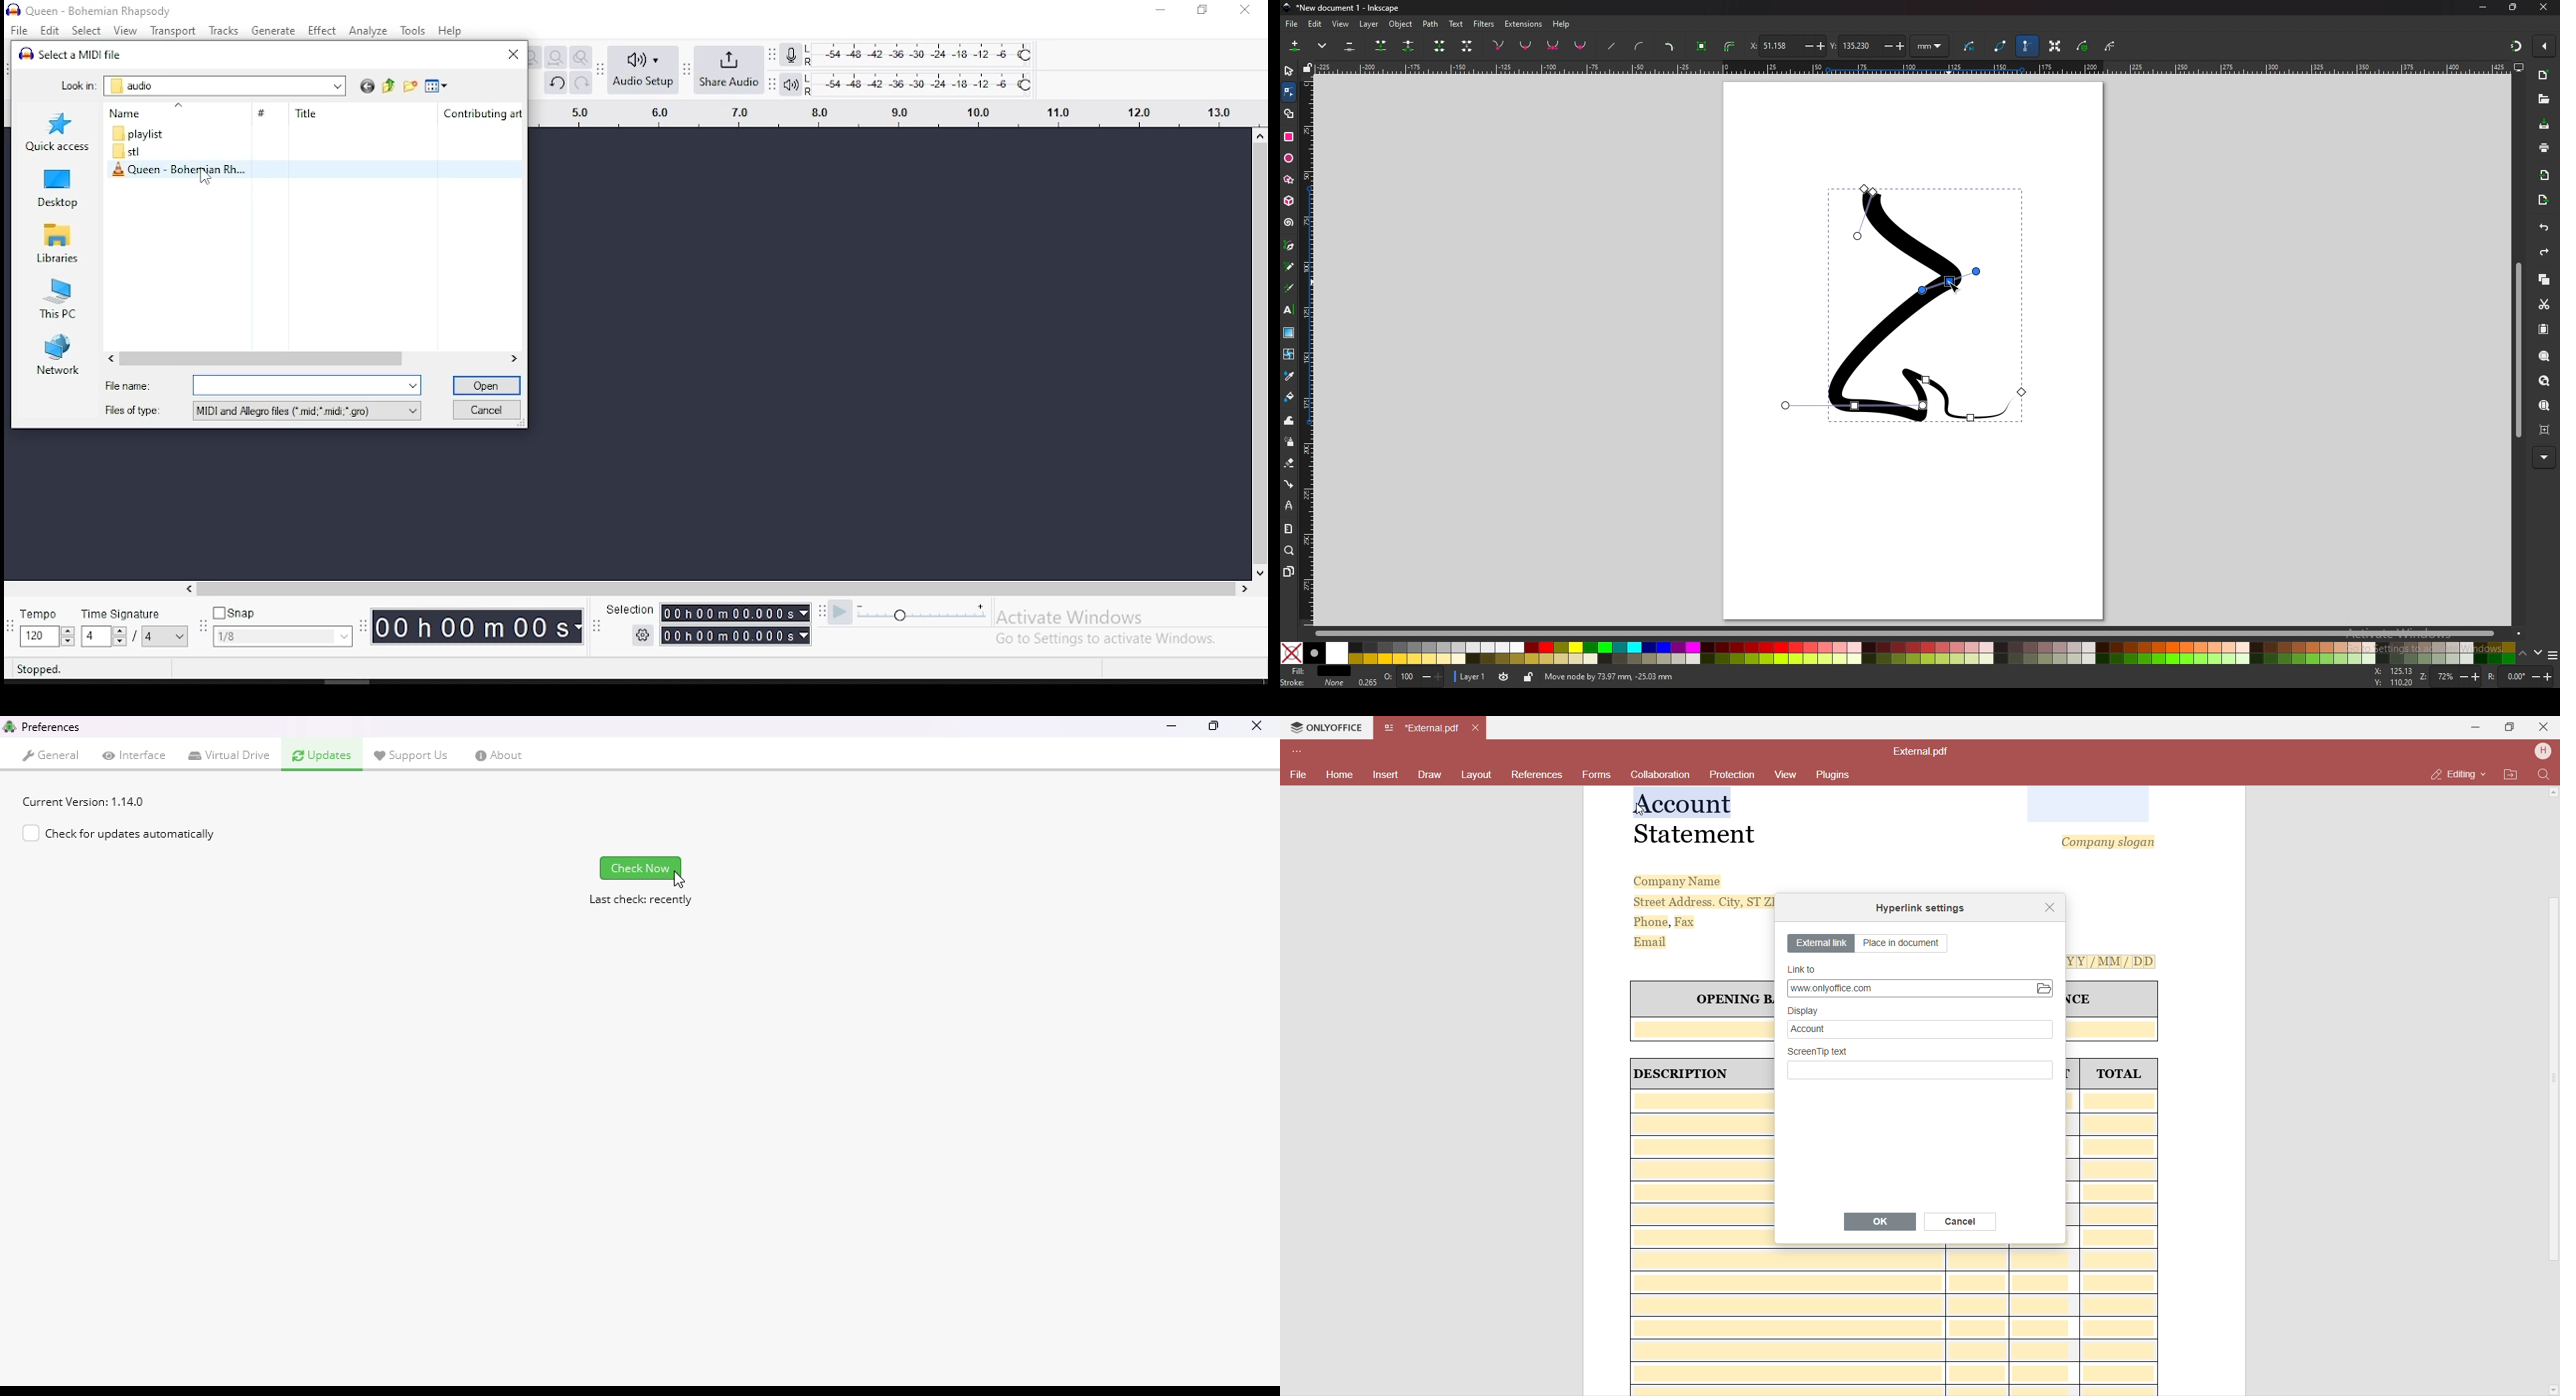 This screenshot has width=2576, height=1400. What do you see at coordinates (368, 86) in the screenshot?
I see `back` at bounding box center [368, 86].